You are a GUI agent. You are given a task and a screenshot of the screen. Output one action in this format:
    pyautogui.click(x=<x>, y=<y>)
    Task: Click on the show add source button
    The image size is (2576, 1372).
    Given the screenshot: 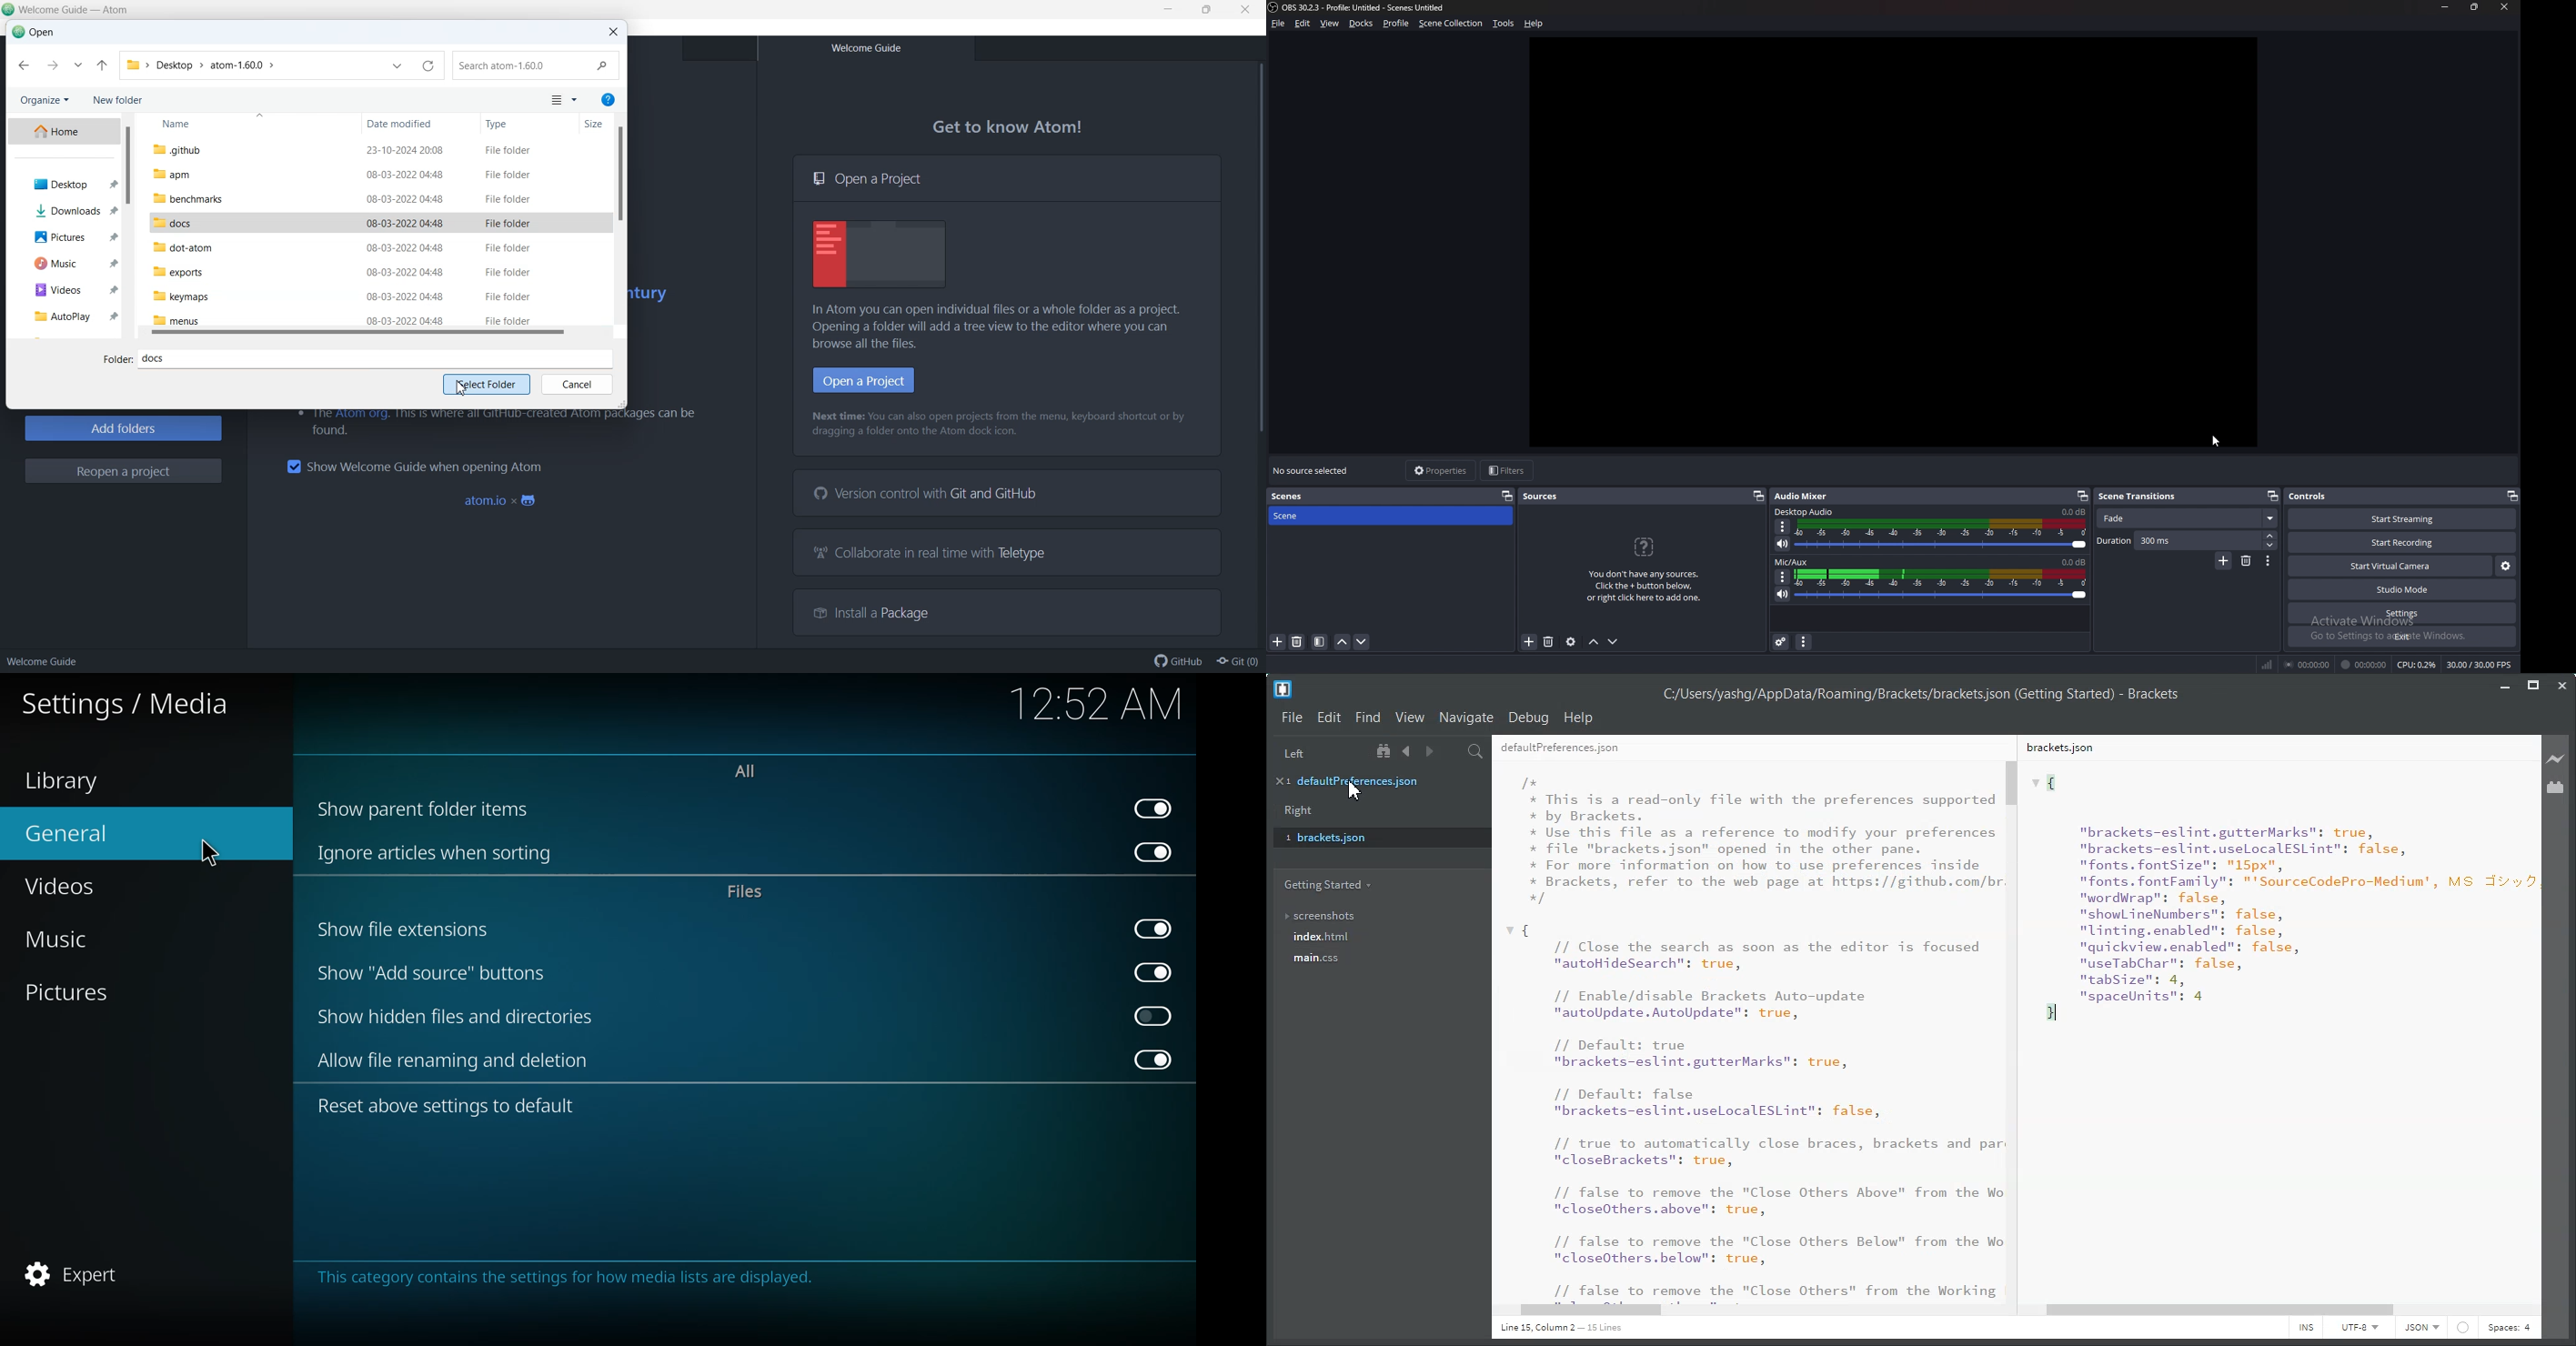 What is the action you would take?
    pyautogui.click(x=432, y=973)
    